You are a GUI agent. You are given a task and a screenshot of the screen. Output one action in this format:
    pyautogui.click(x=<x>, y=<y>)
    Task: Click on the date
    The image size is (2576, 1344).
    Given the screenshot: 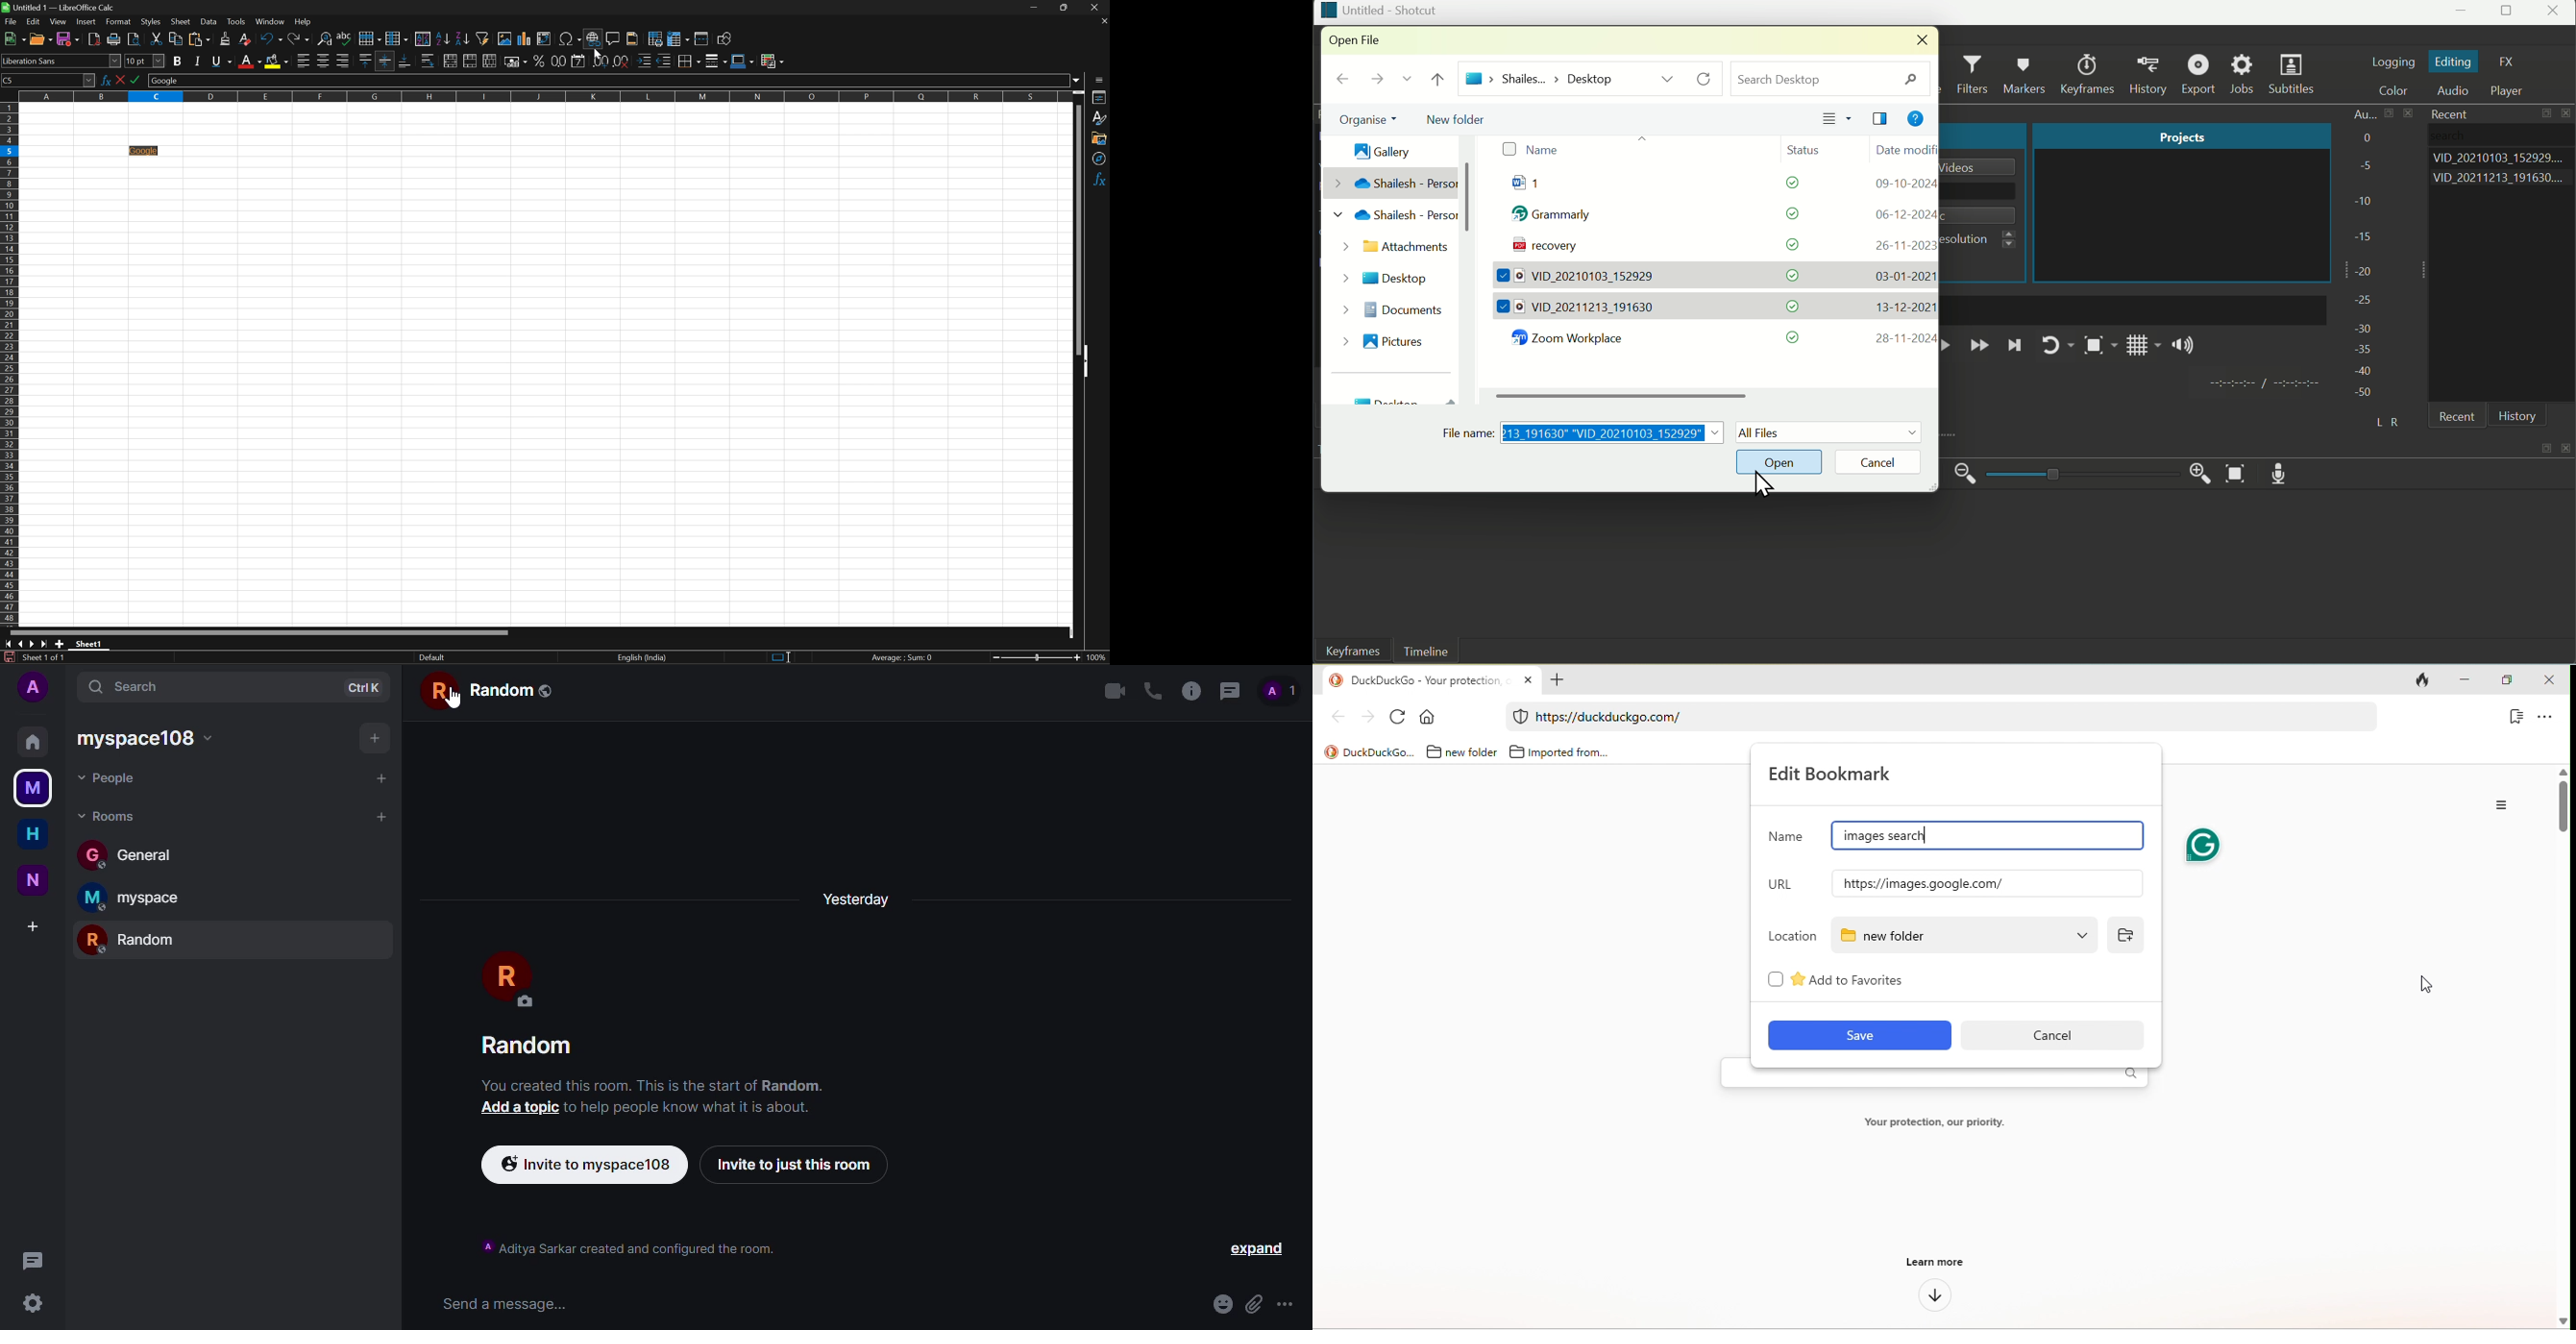 What is the action you would take?
    pyautogui.click(x=1900, y=245)
    